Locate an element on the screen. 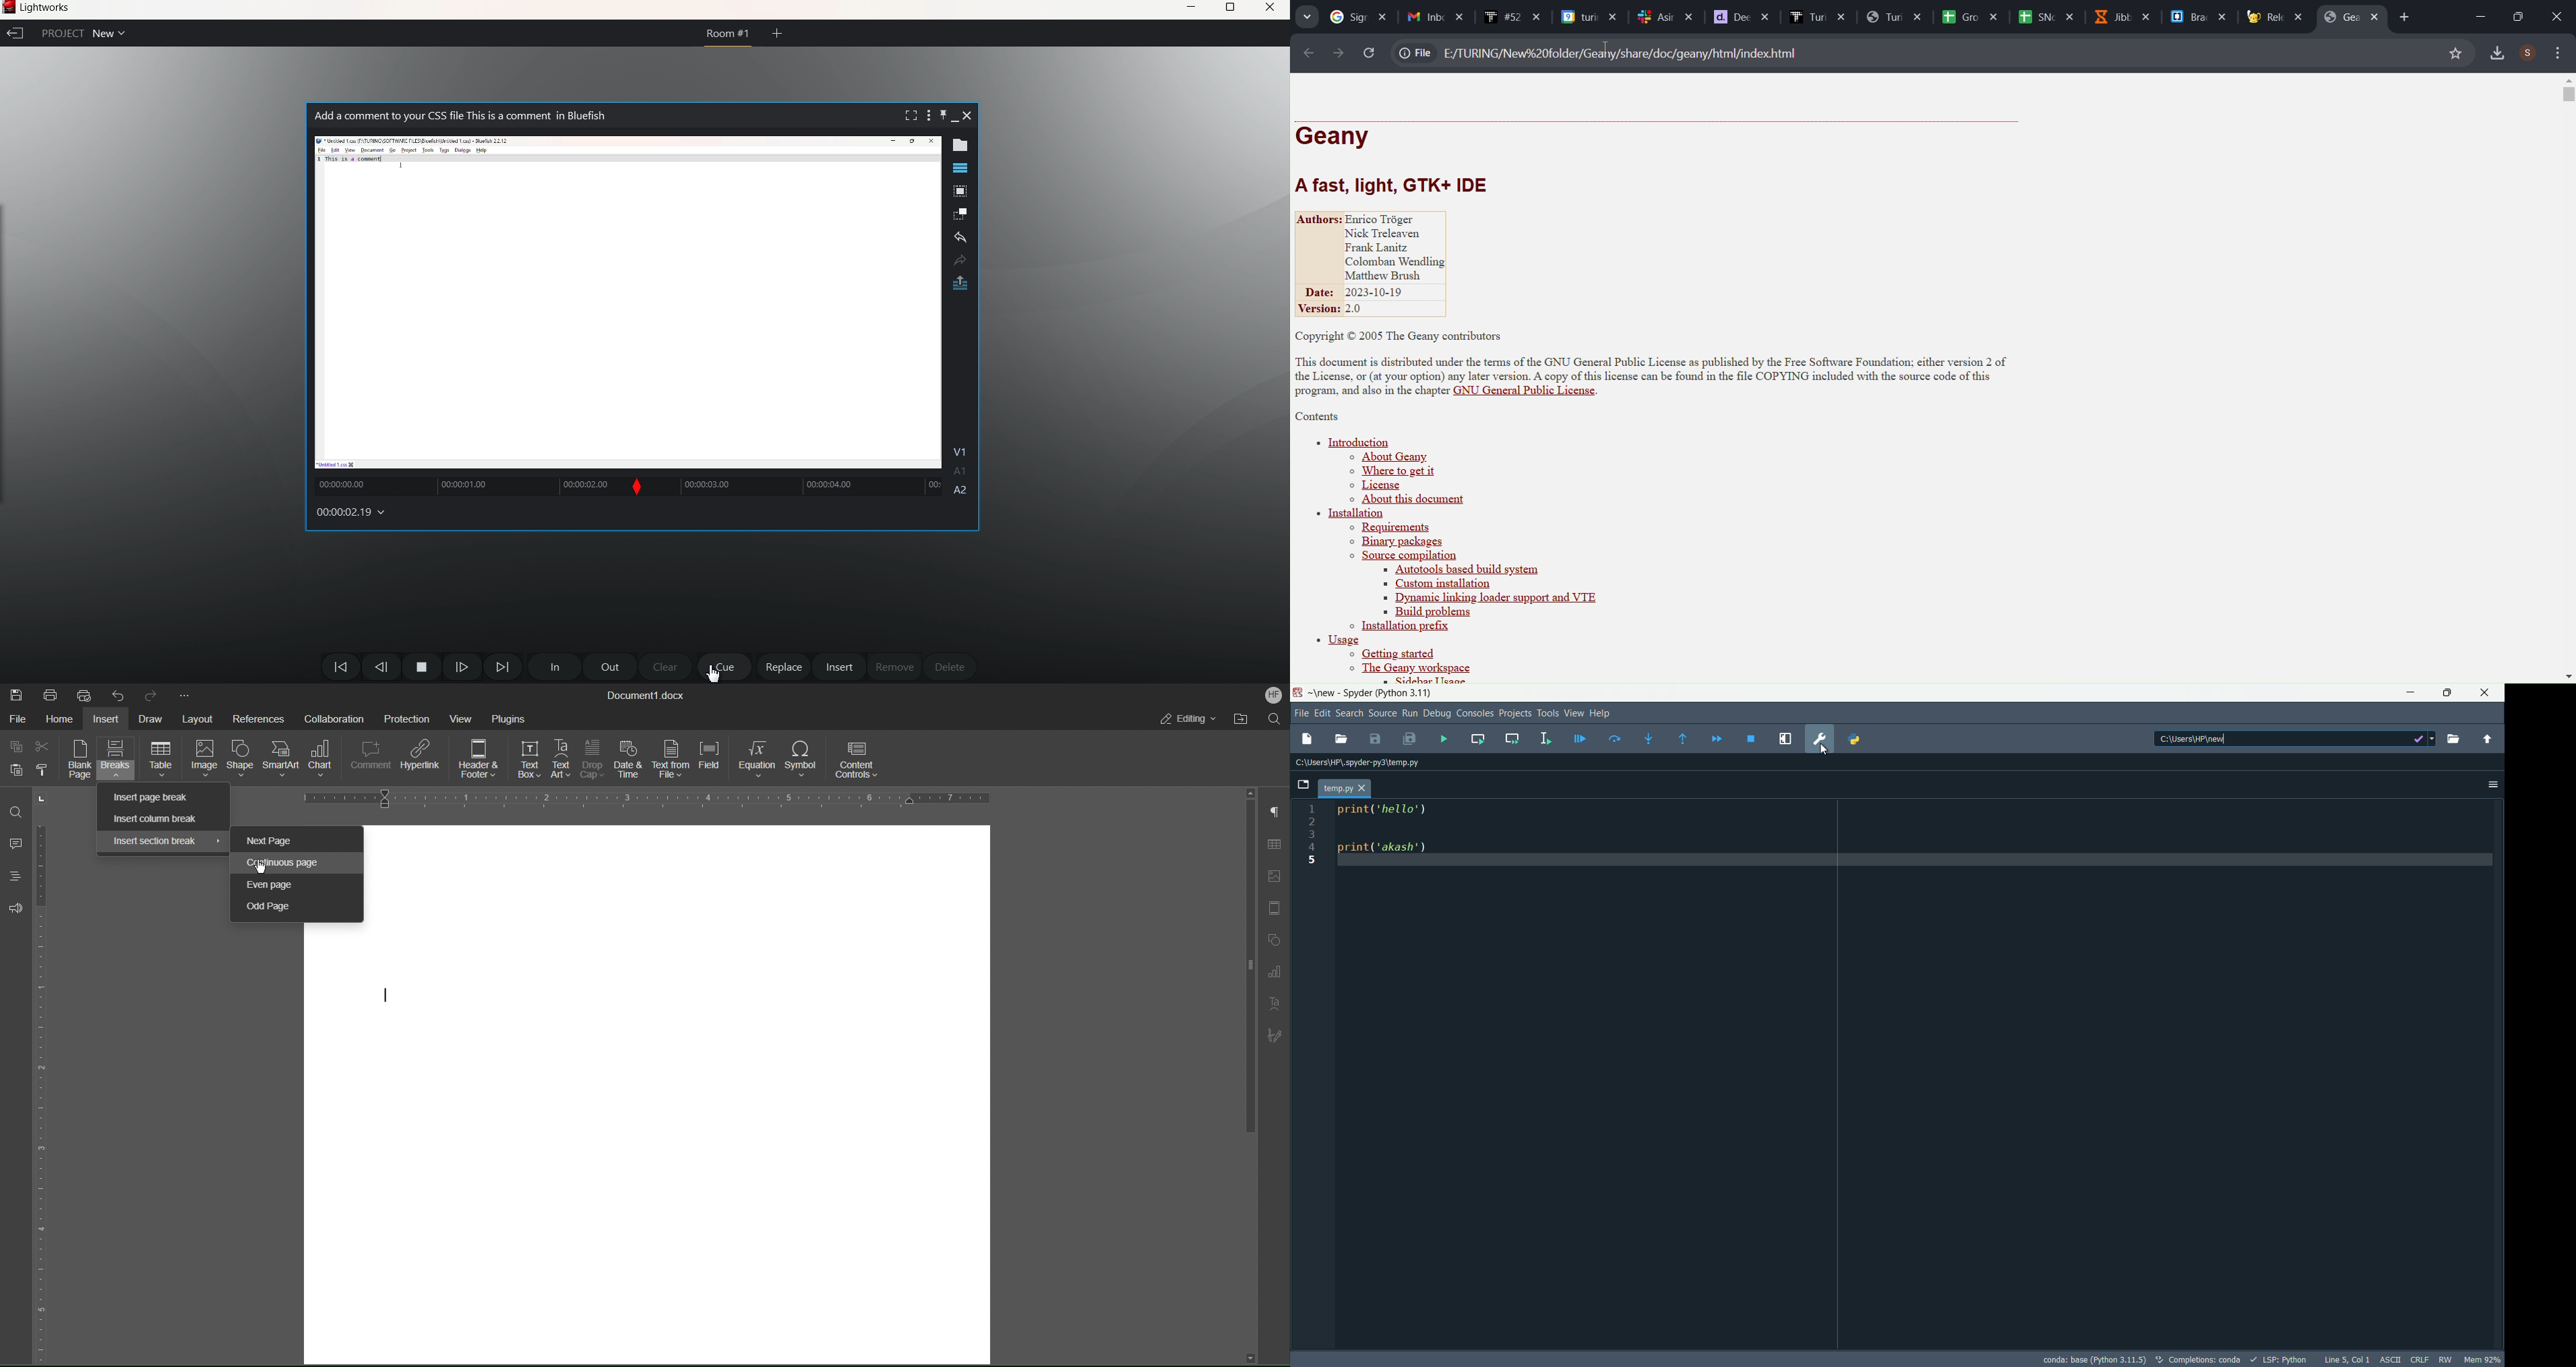 This screenshot has width=2576, height=1372. pop out tile is located at coordinates (959, 193).